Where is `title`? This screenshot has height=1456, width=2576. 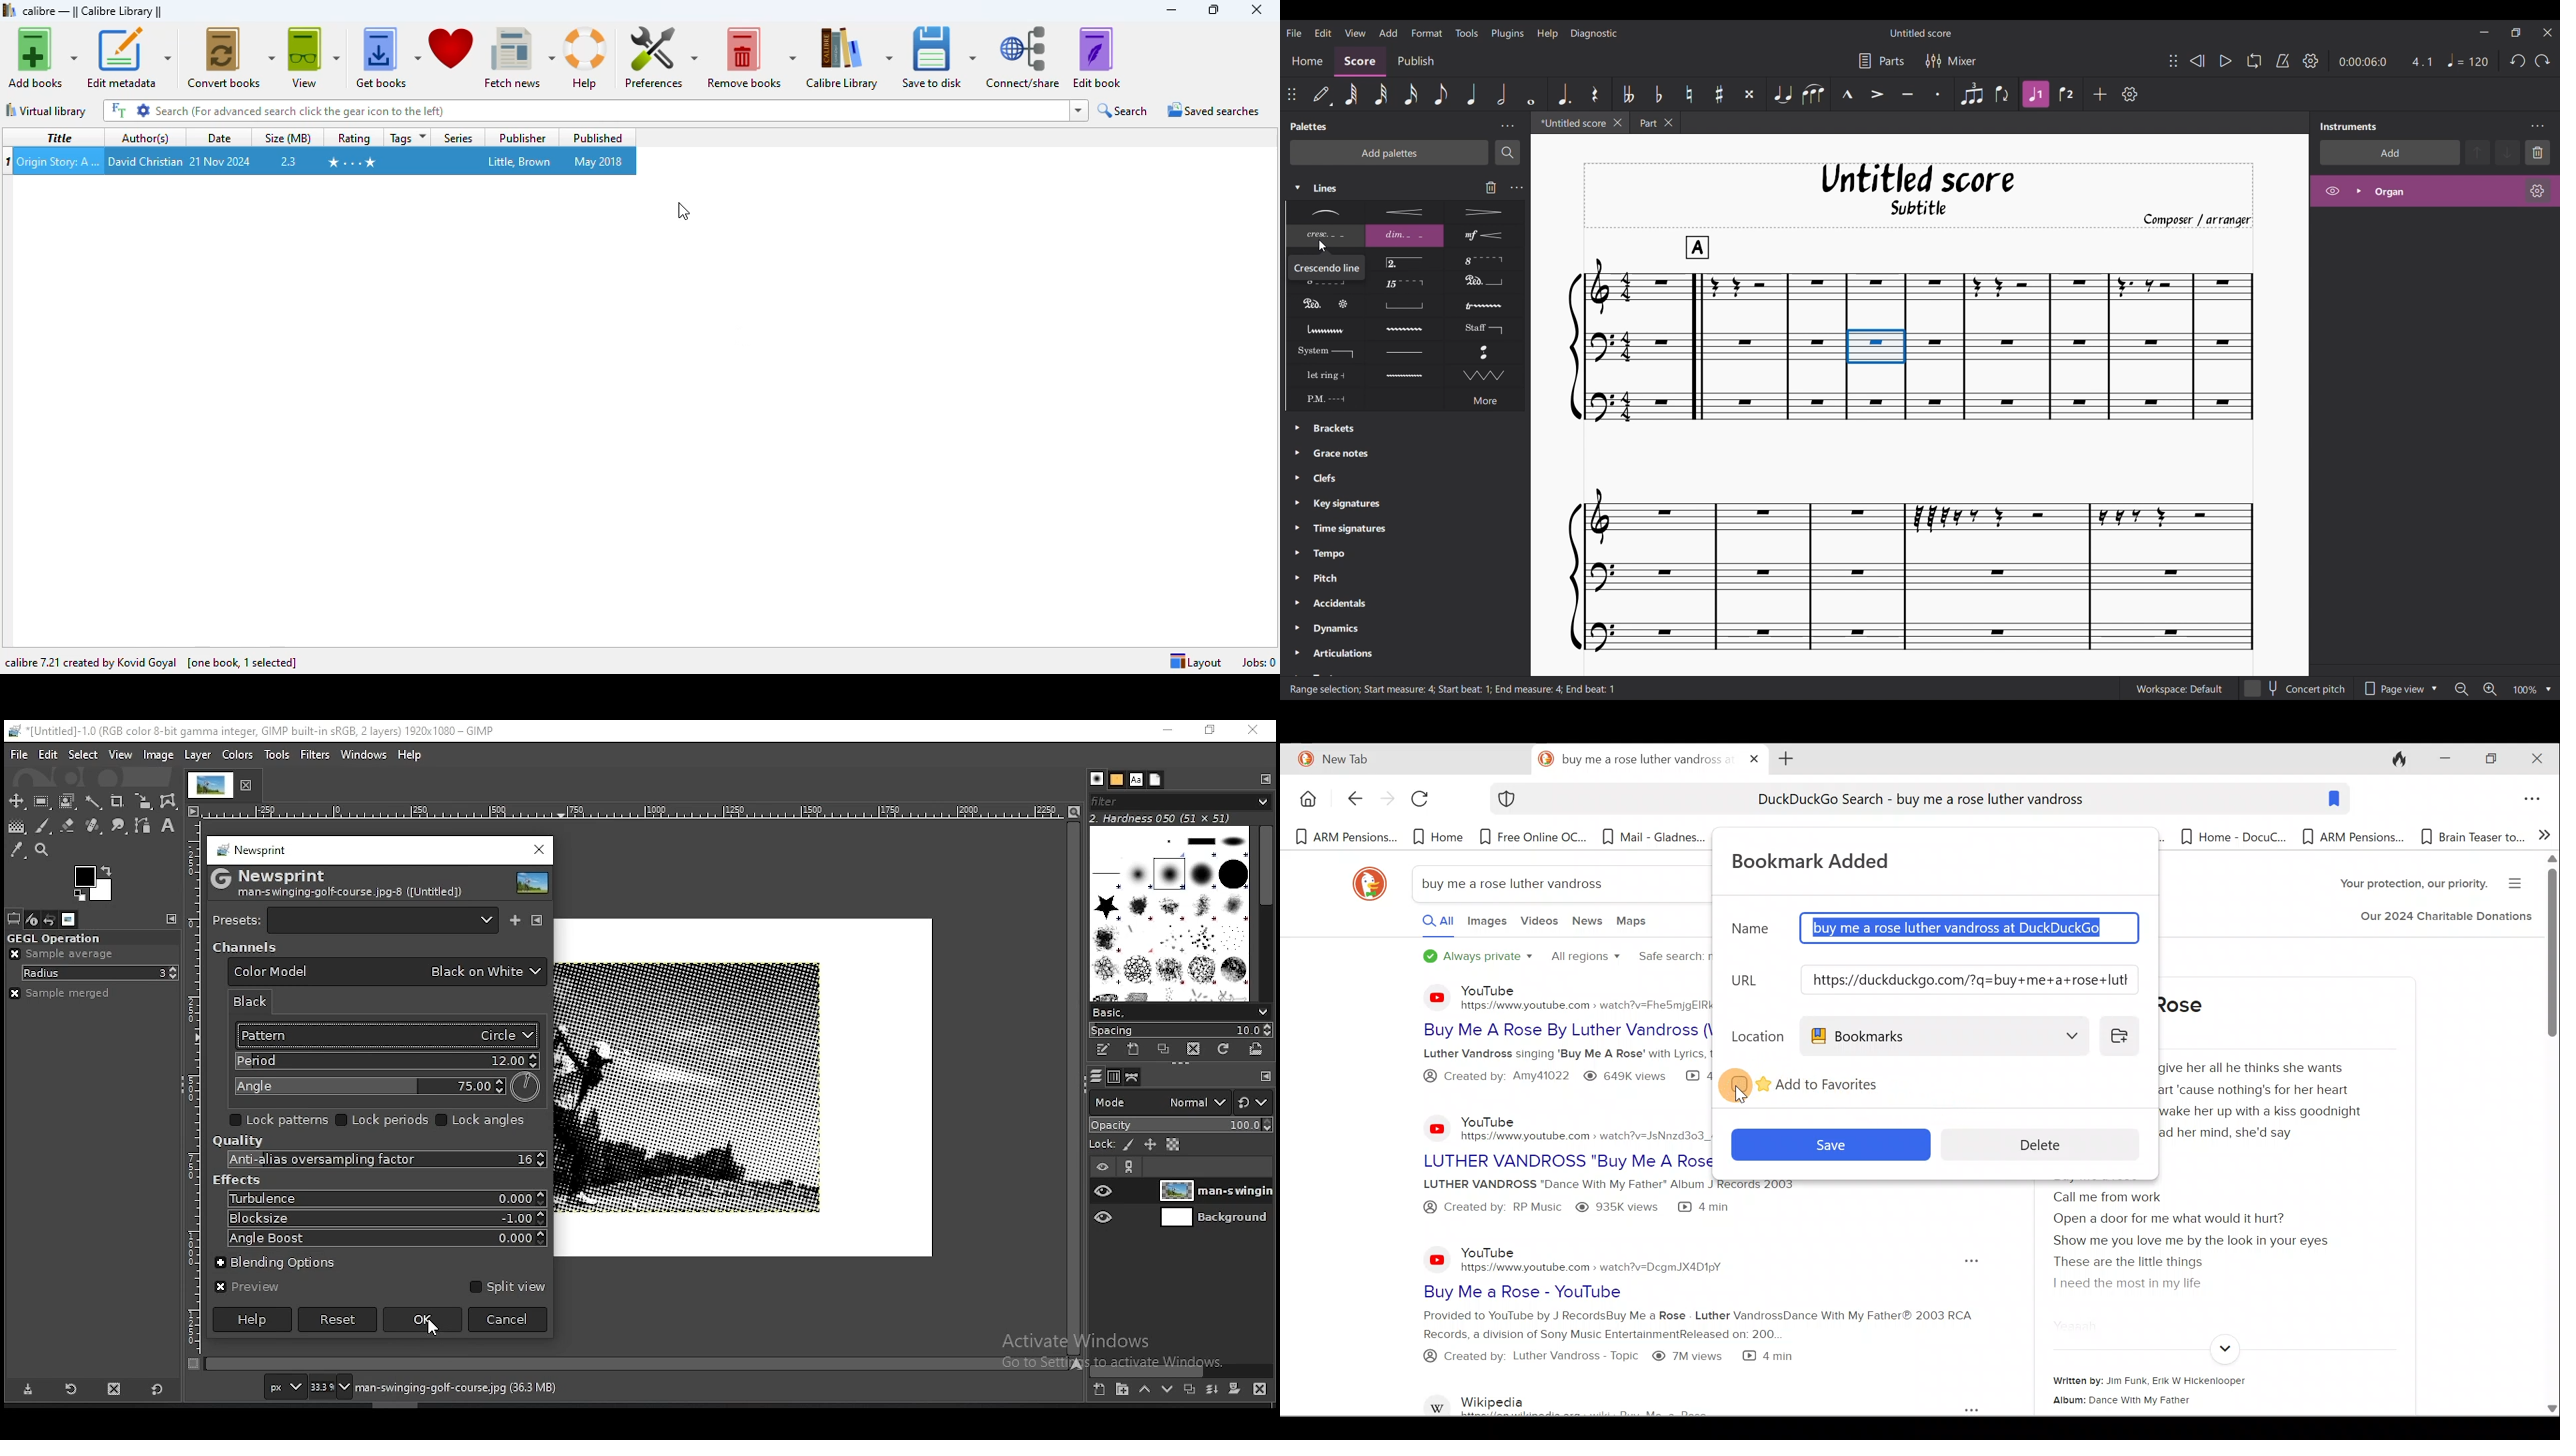
title is located at coordinates (60, 138).